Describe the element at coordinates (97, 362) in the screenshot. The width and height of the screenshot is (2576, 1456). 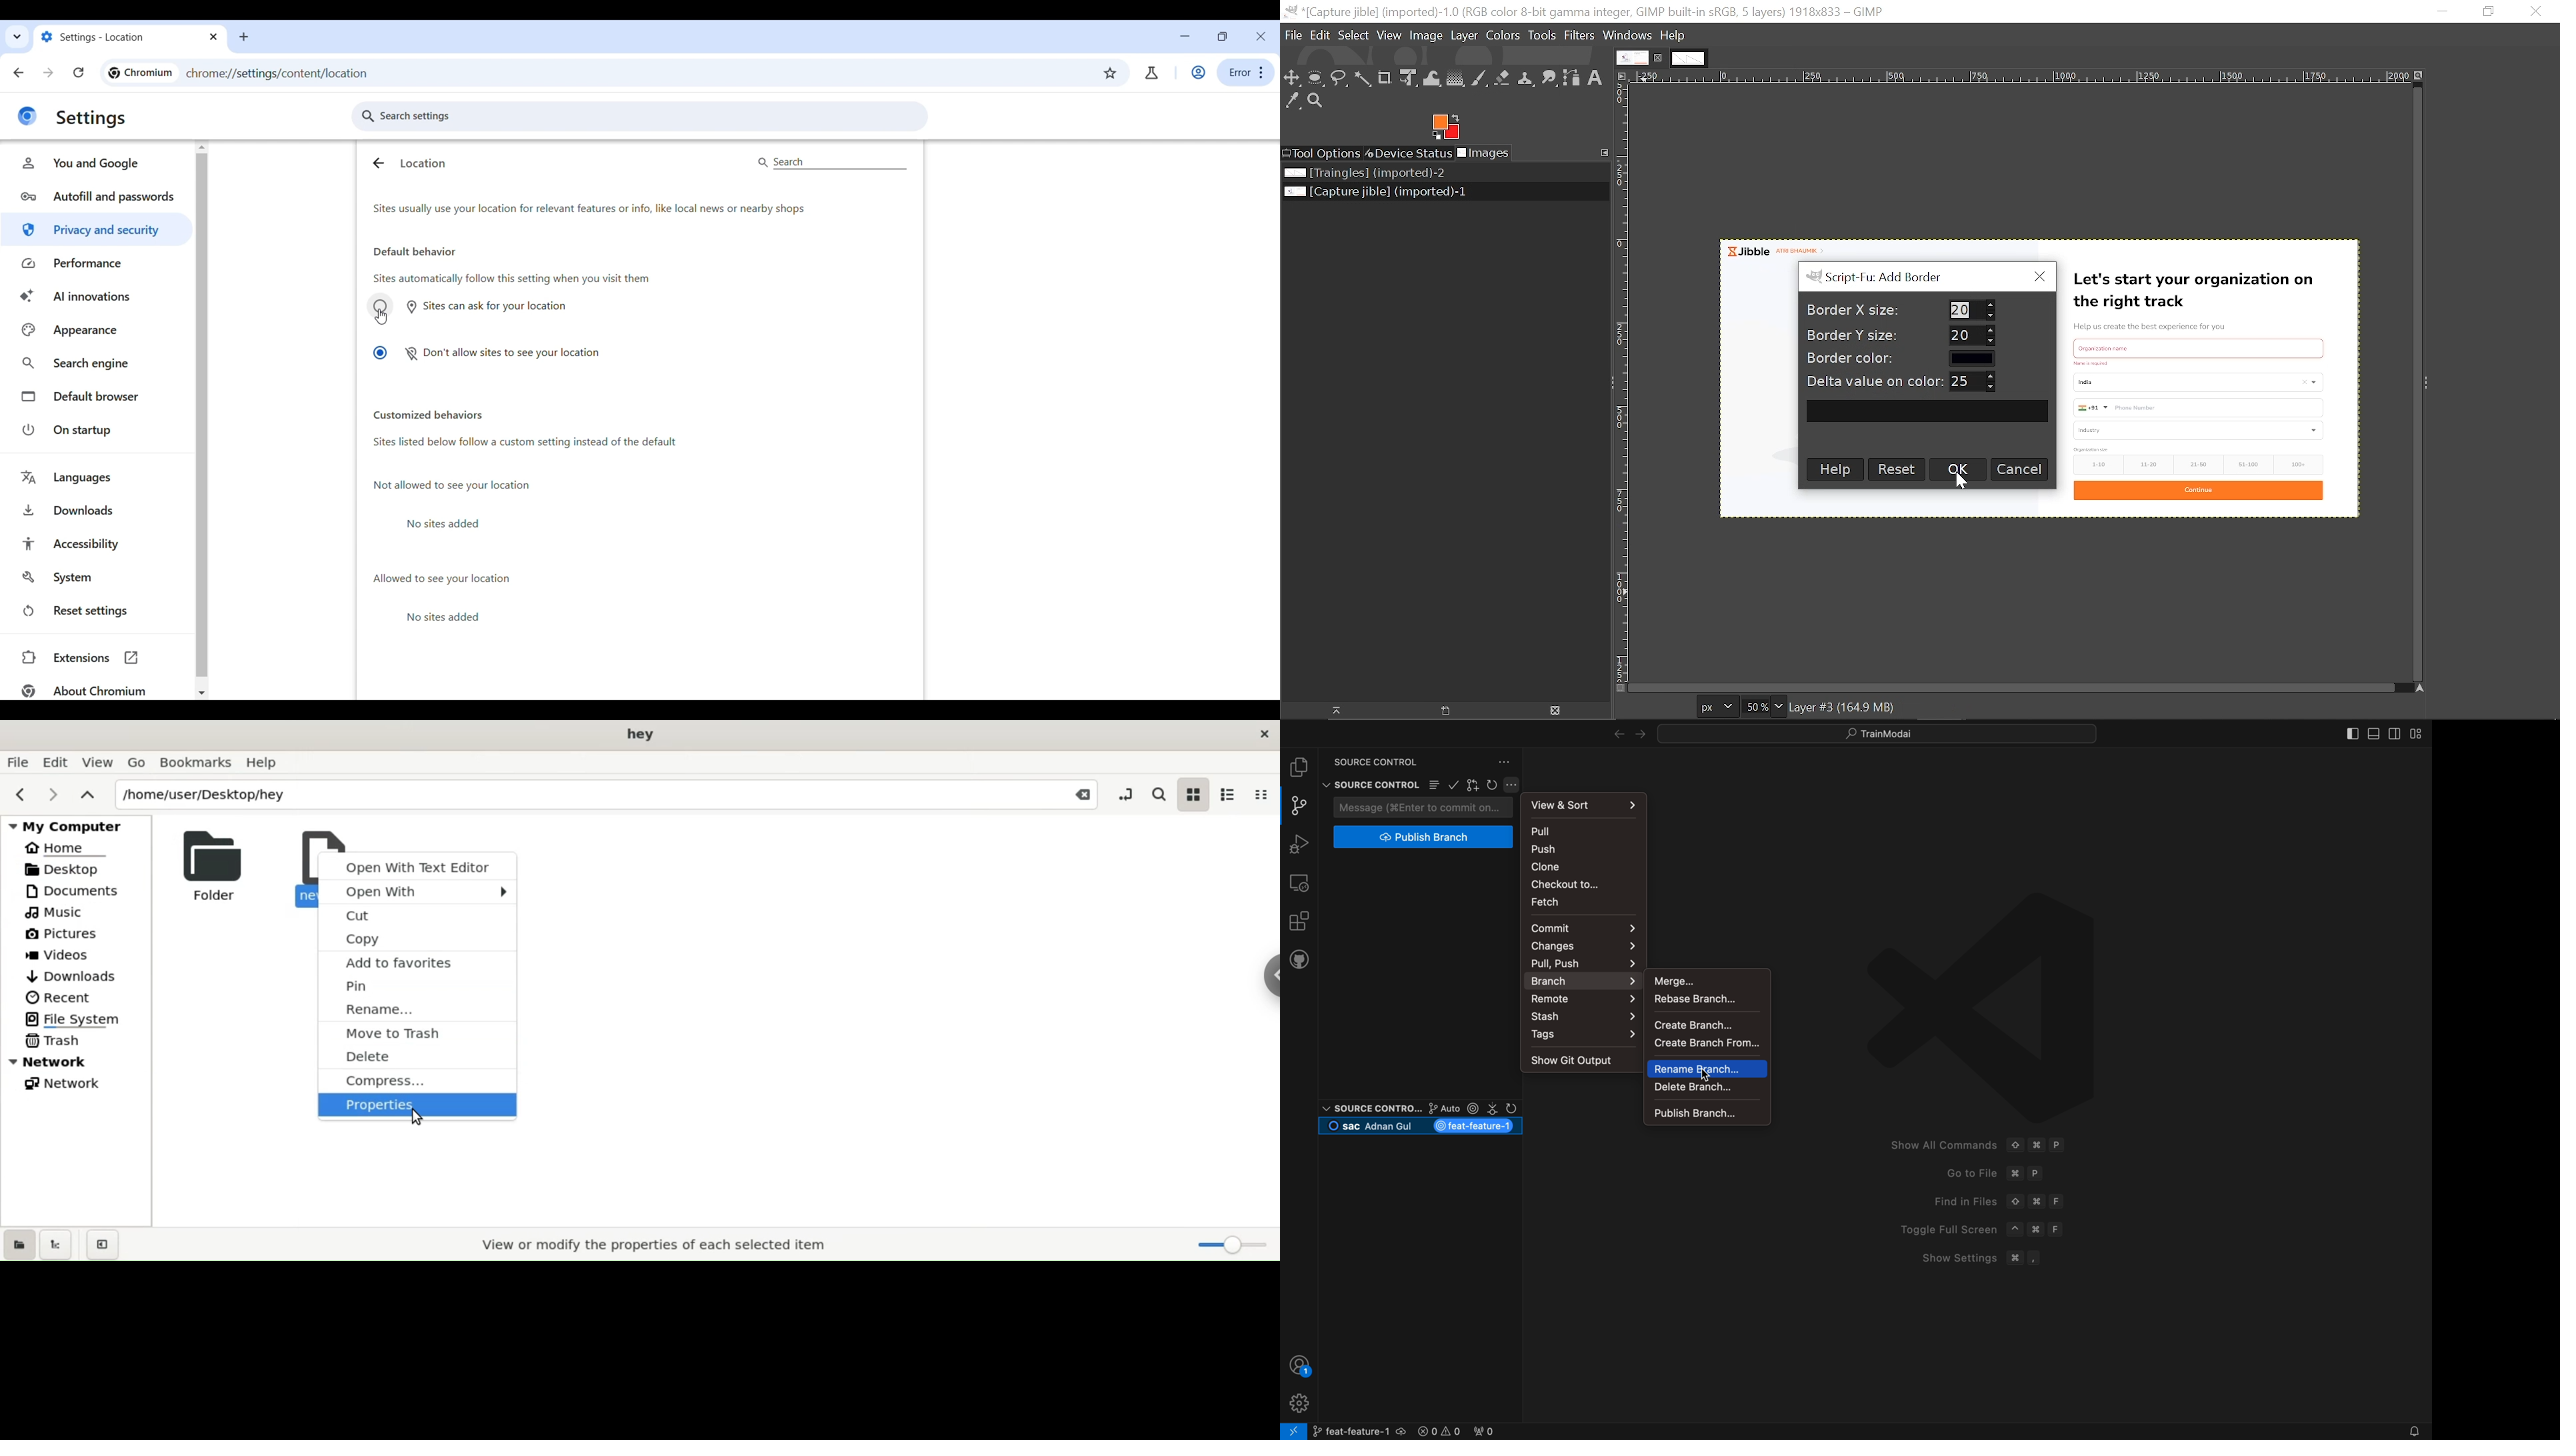
I see `Search engine` at that location.